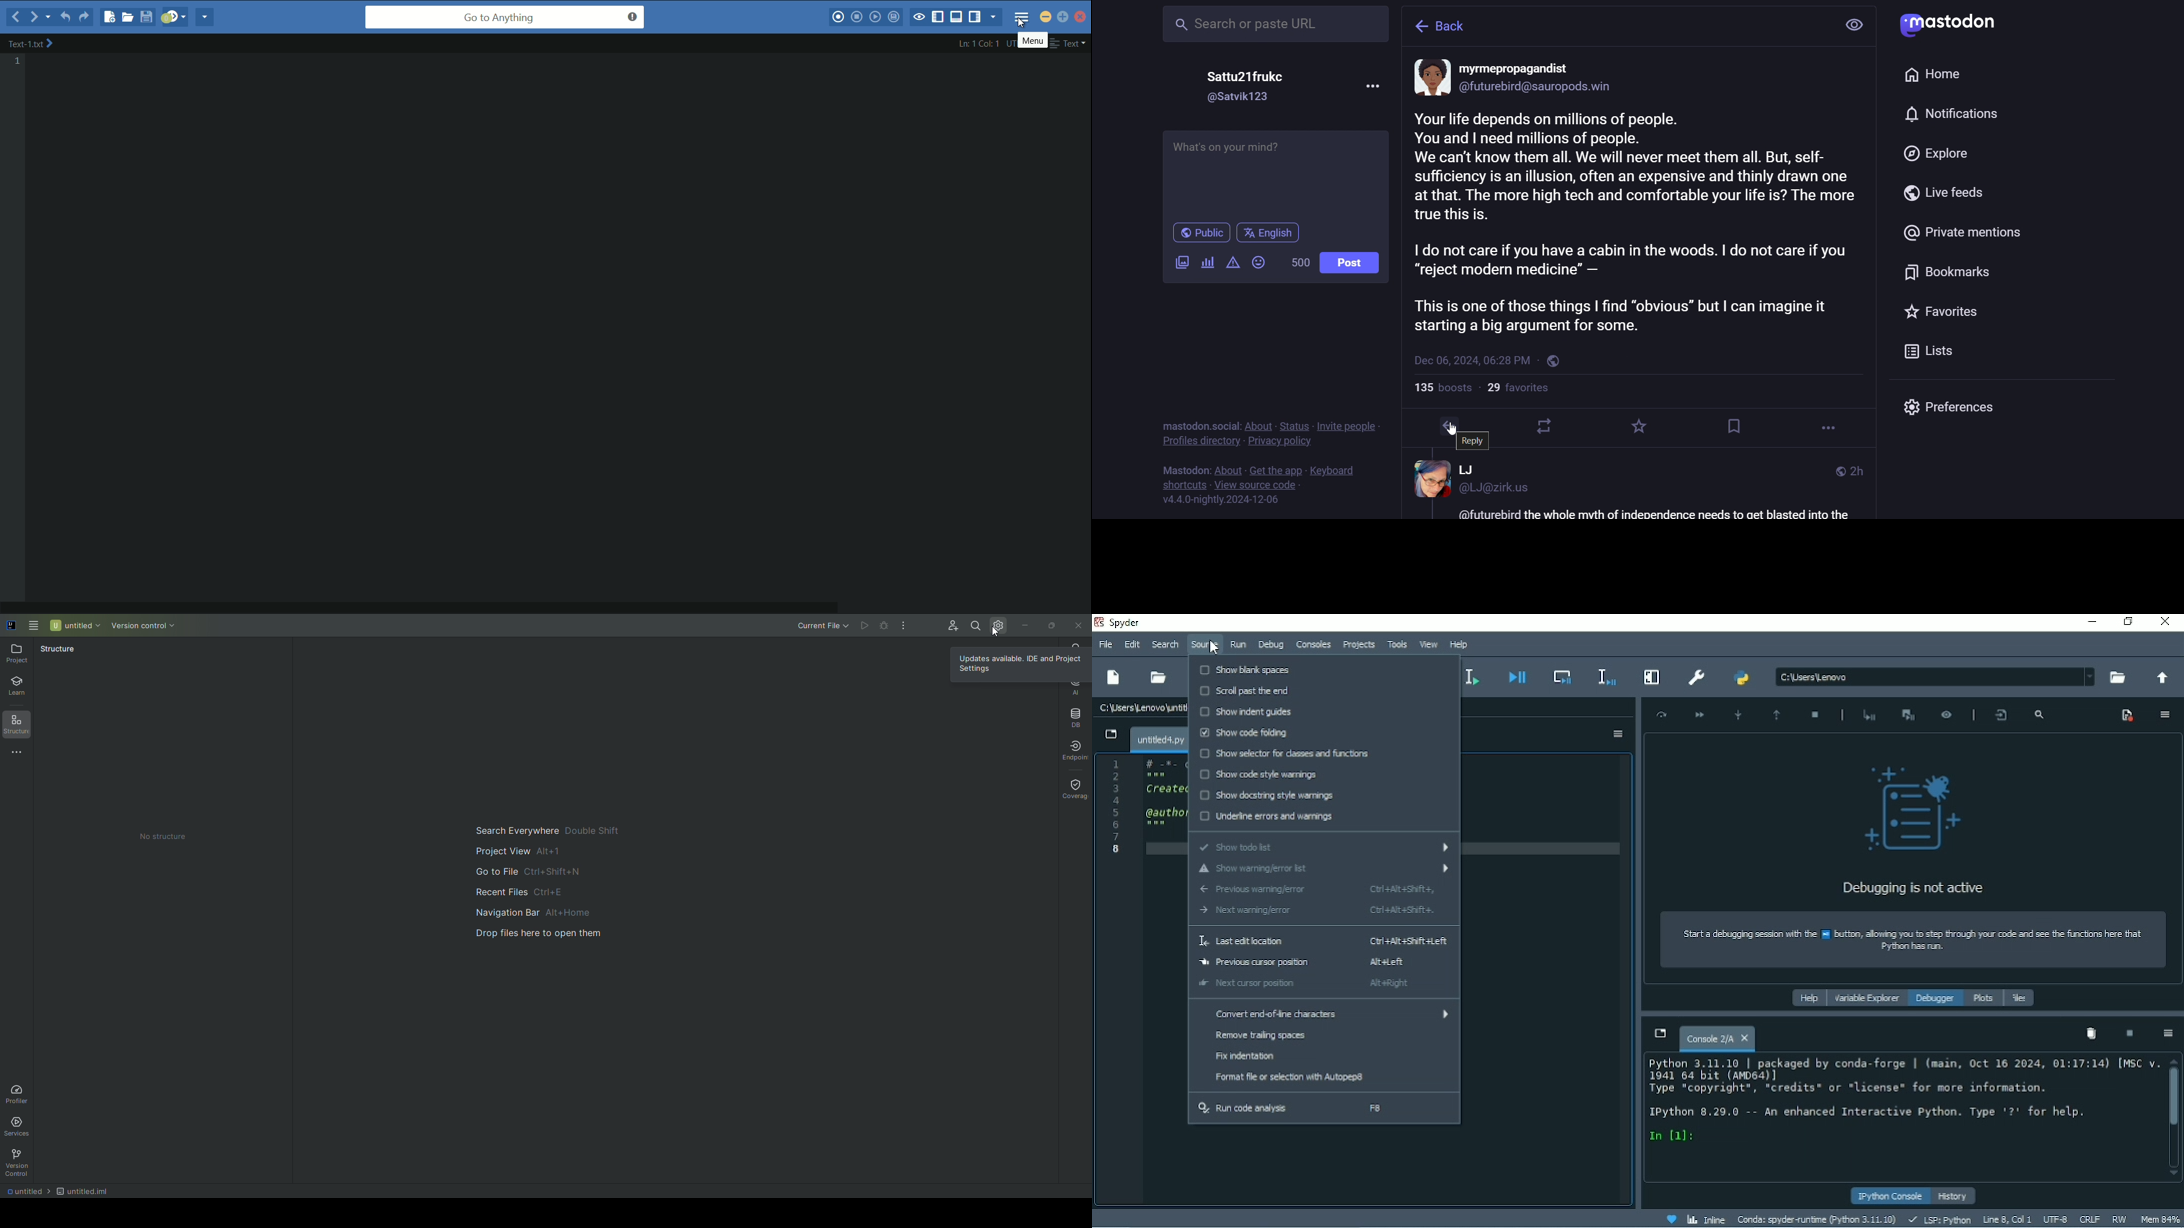 Image resolution: width=2184 pixels, height=1232 pixels. Describe the element at coordinates (1556, 363) in the screenshot. I see `public` at that location.